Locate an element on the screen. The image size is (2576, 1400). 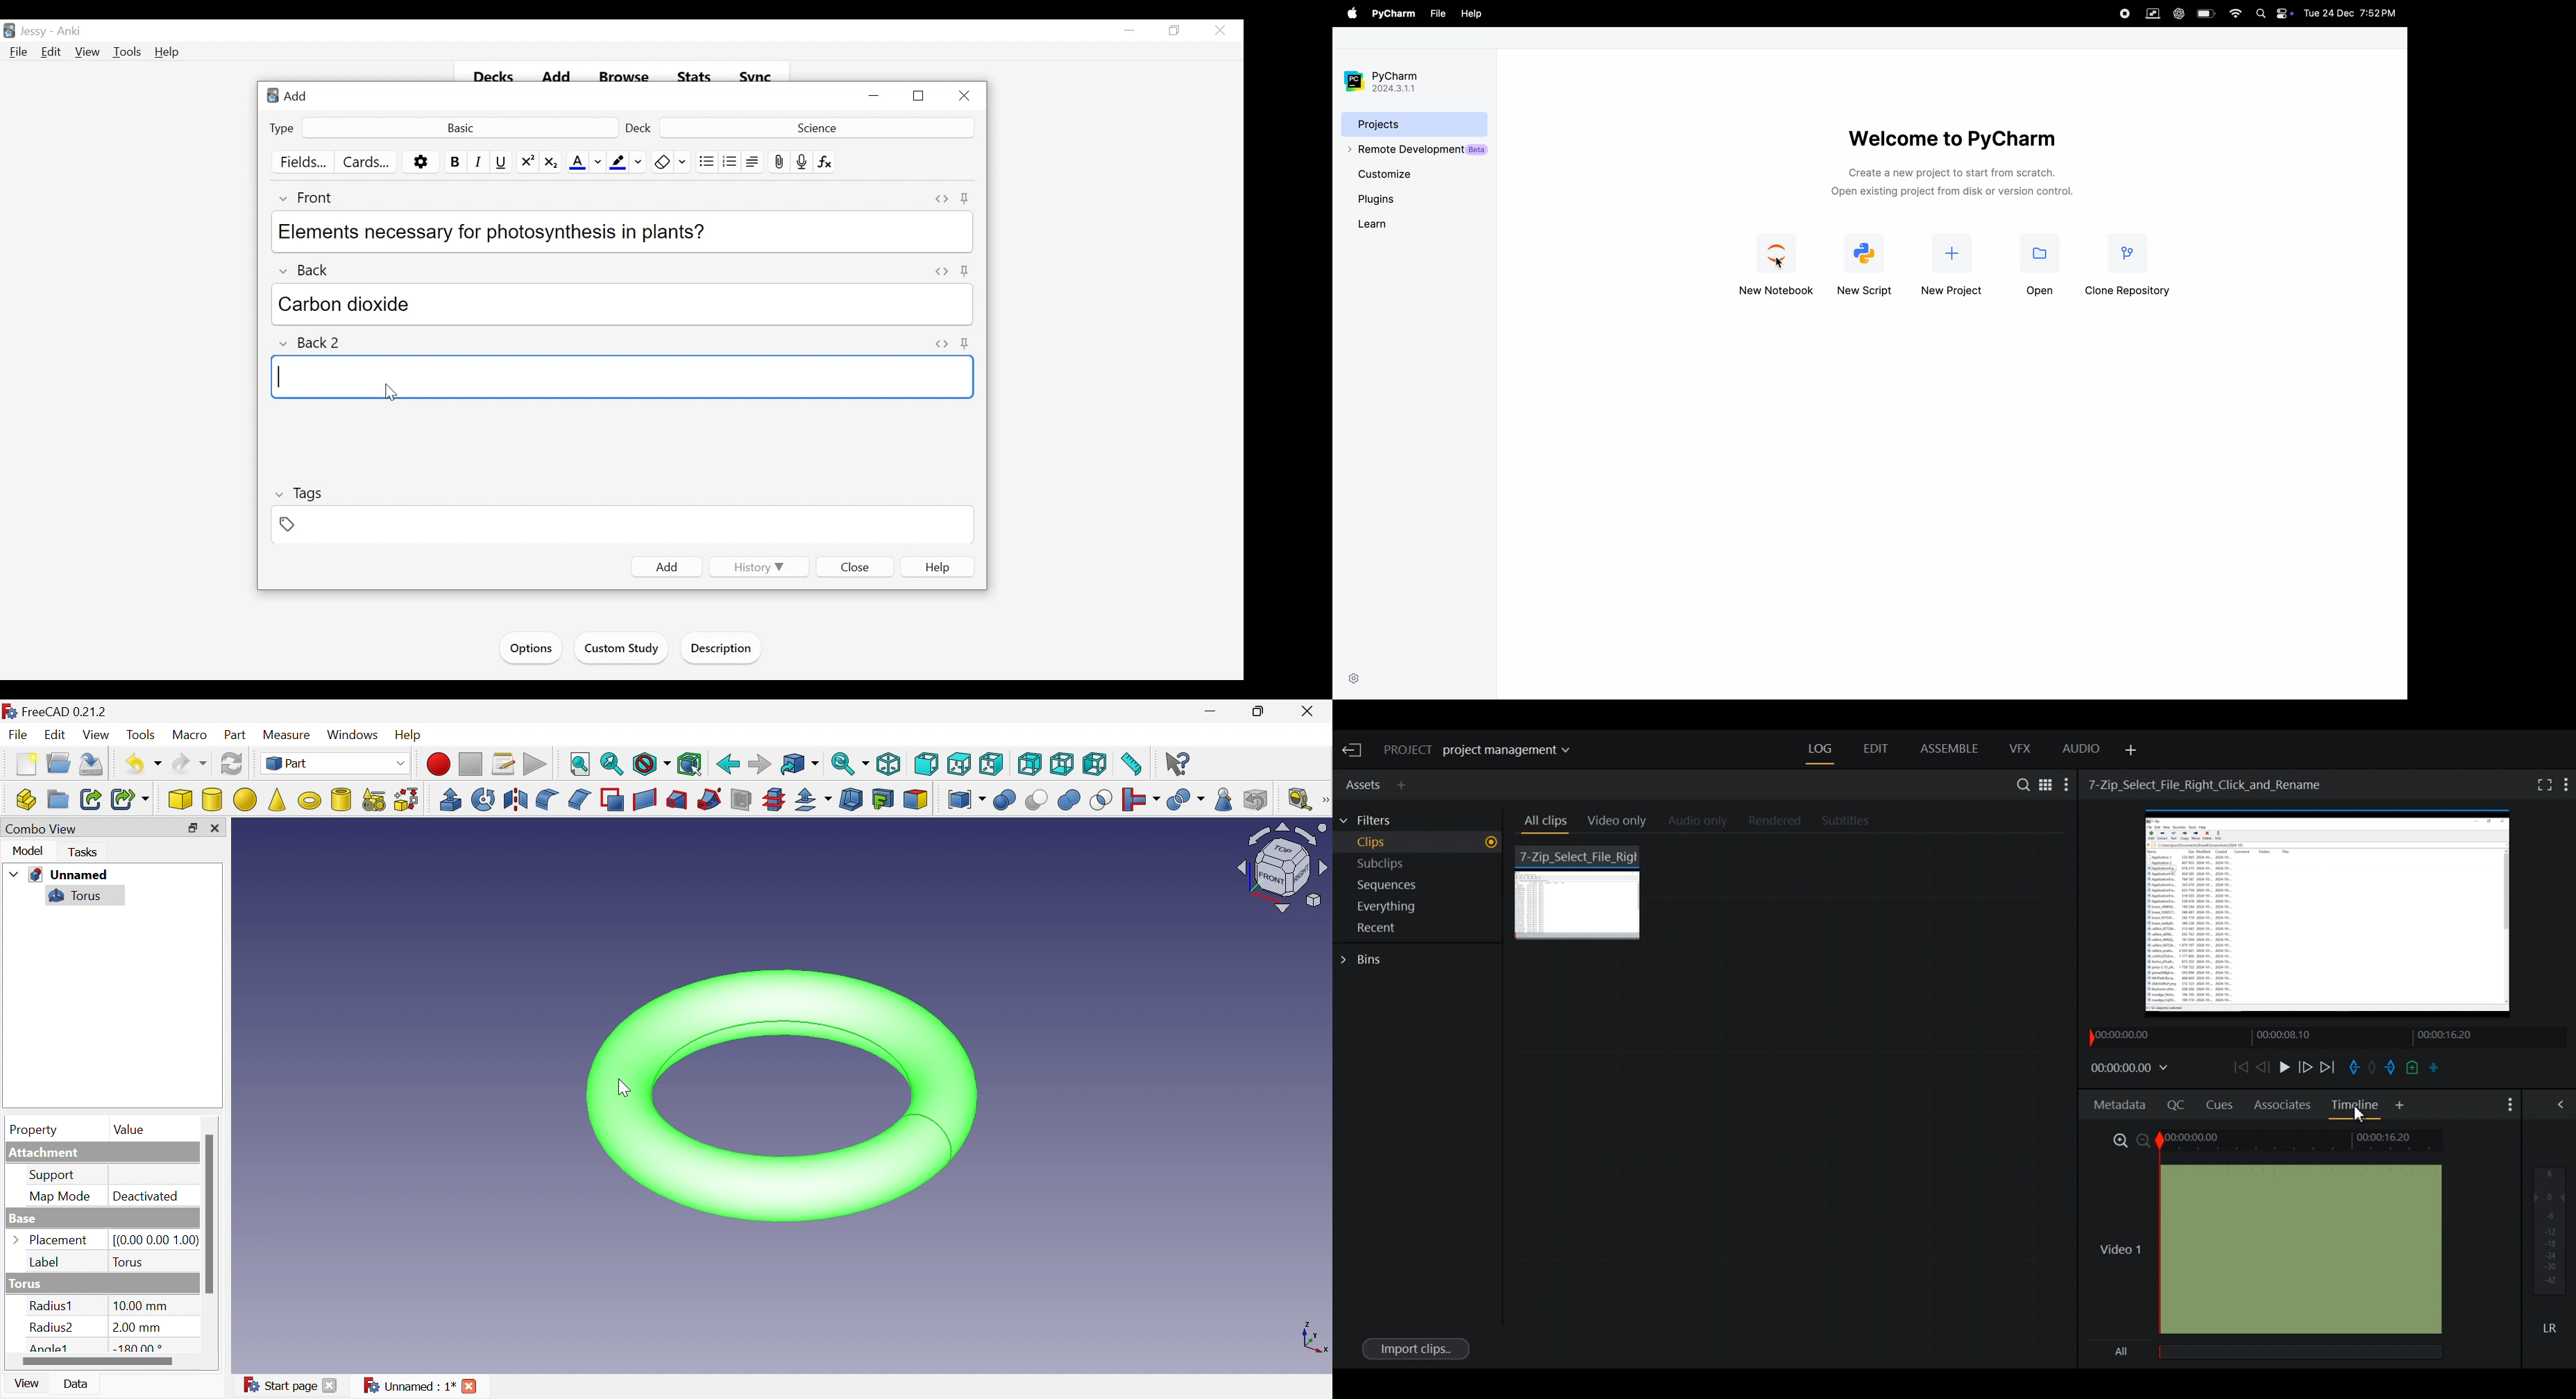
Tags Field is located at coordinates (624, 526).